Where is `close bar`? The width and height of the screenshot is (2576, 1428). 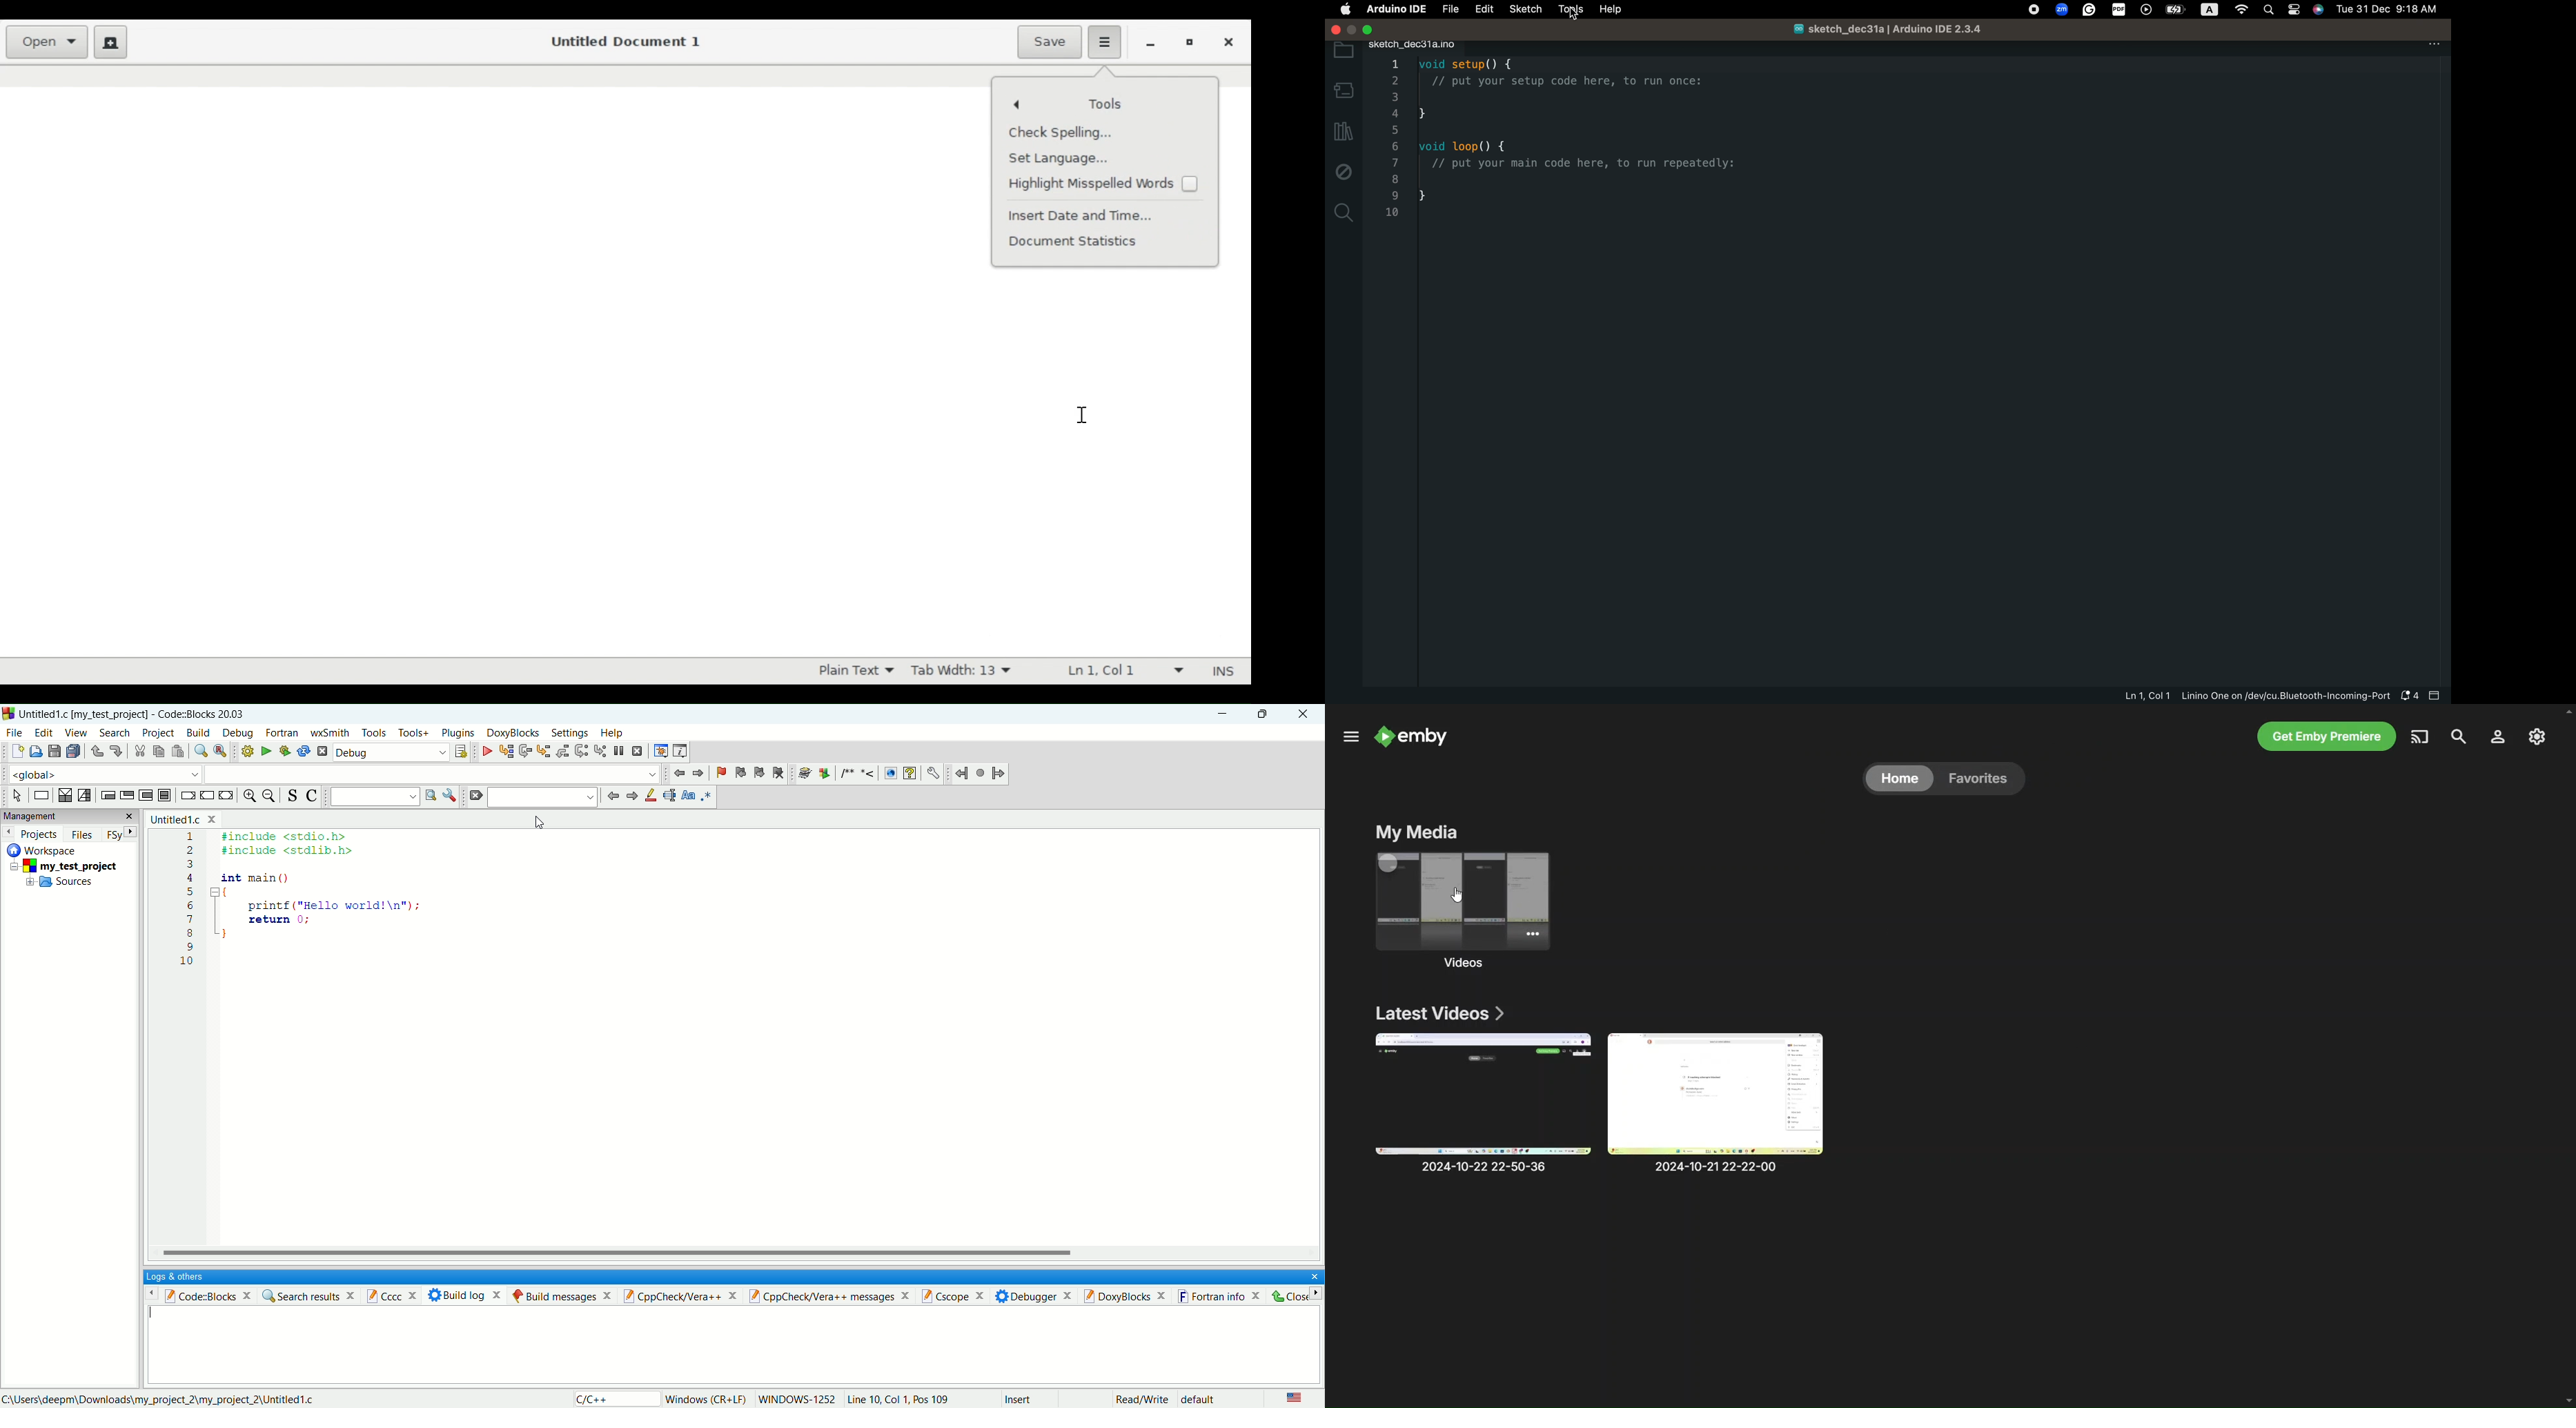
close bar is located at coordinates (2436, 696).